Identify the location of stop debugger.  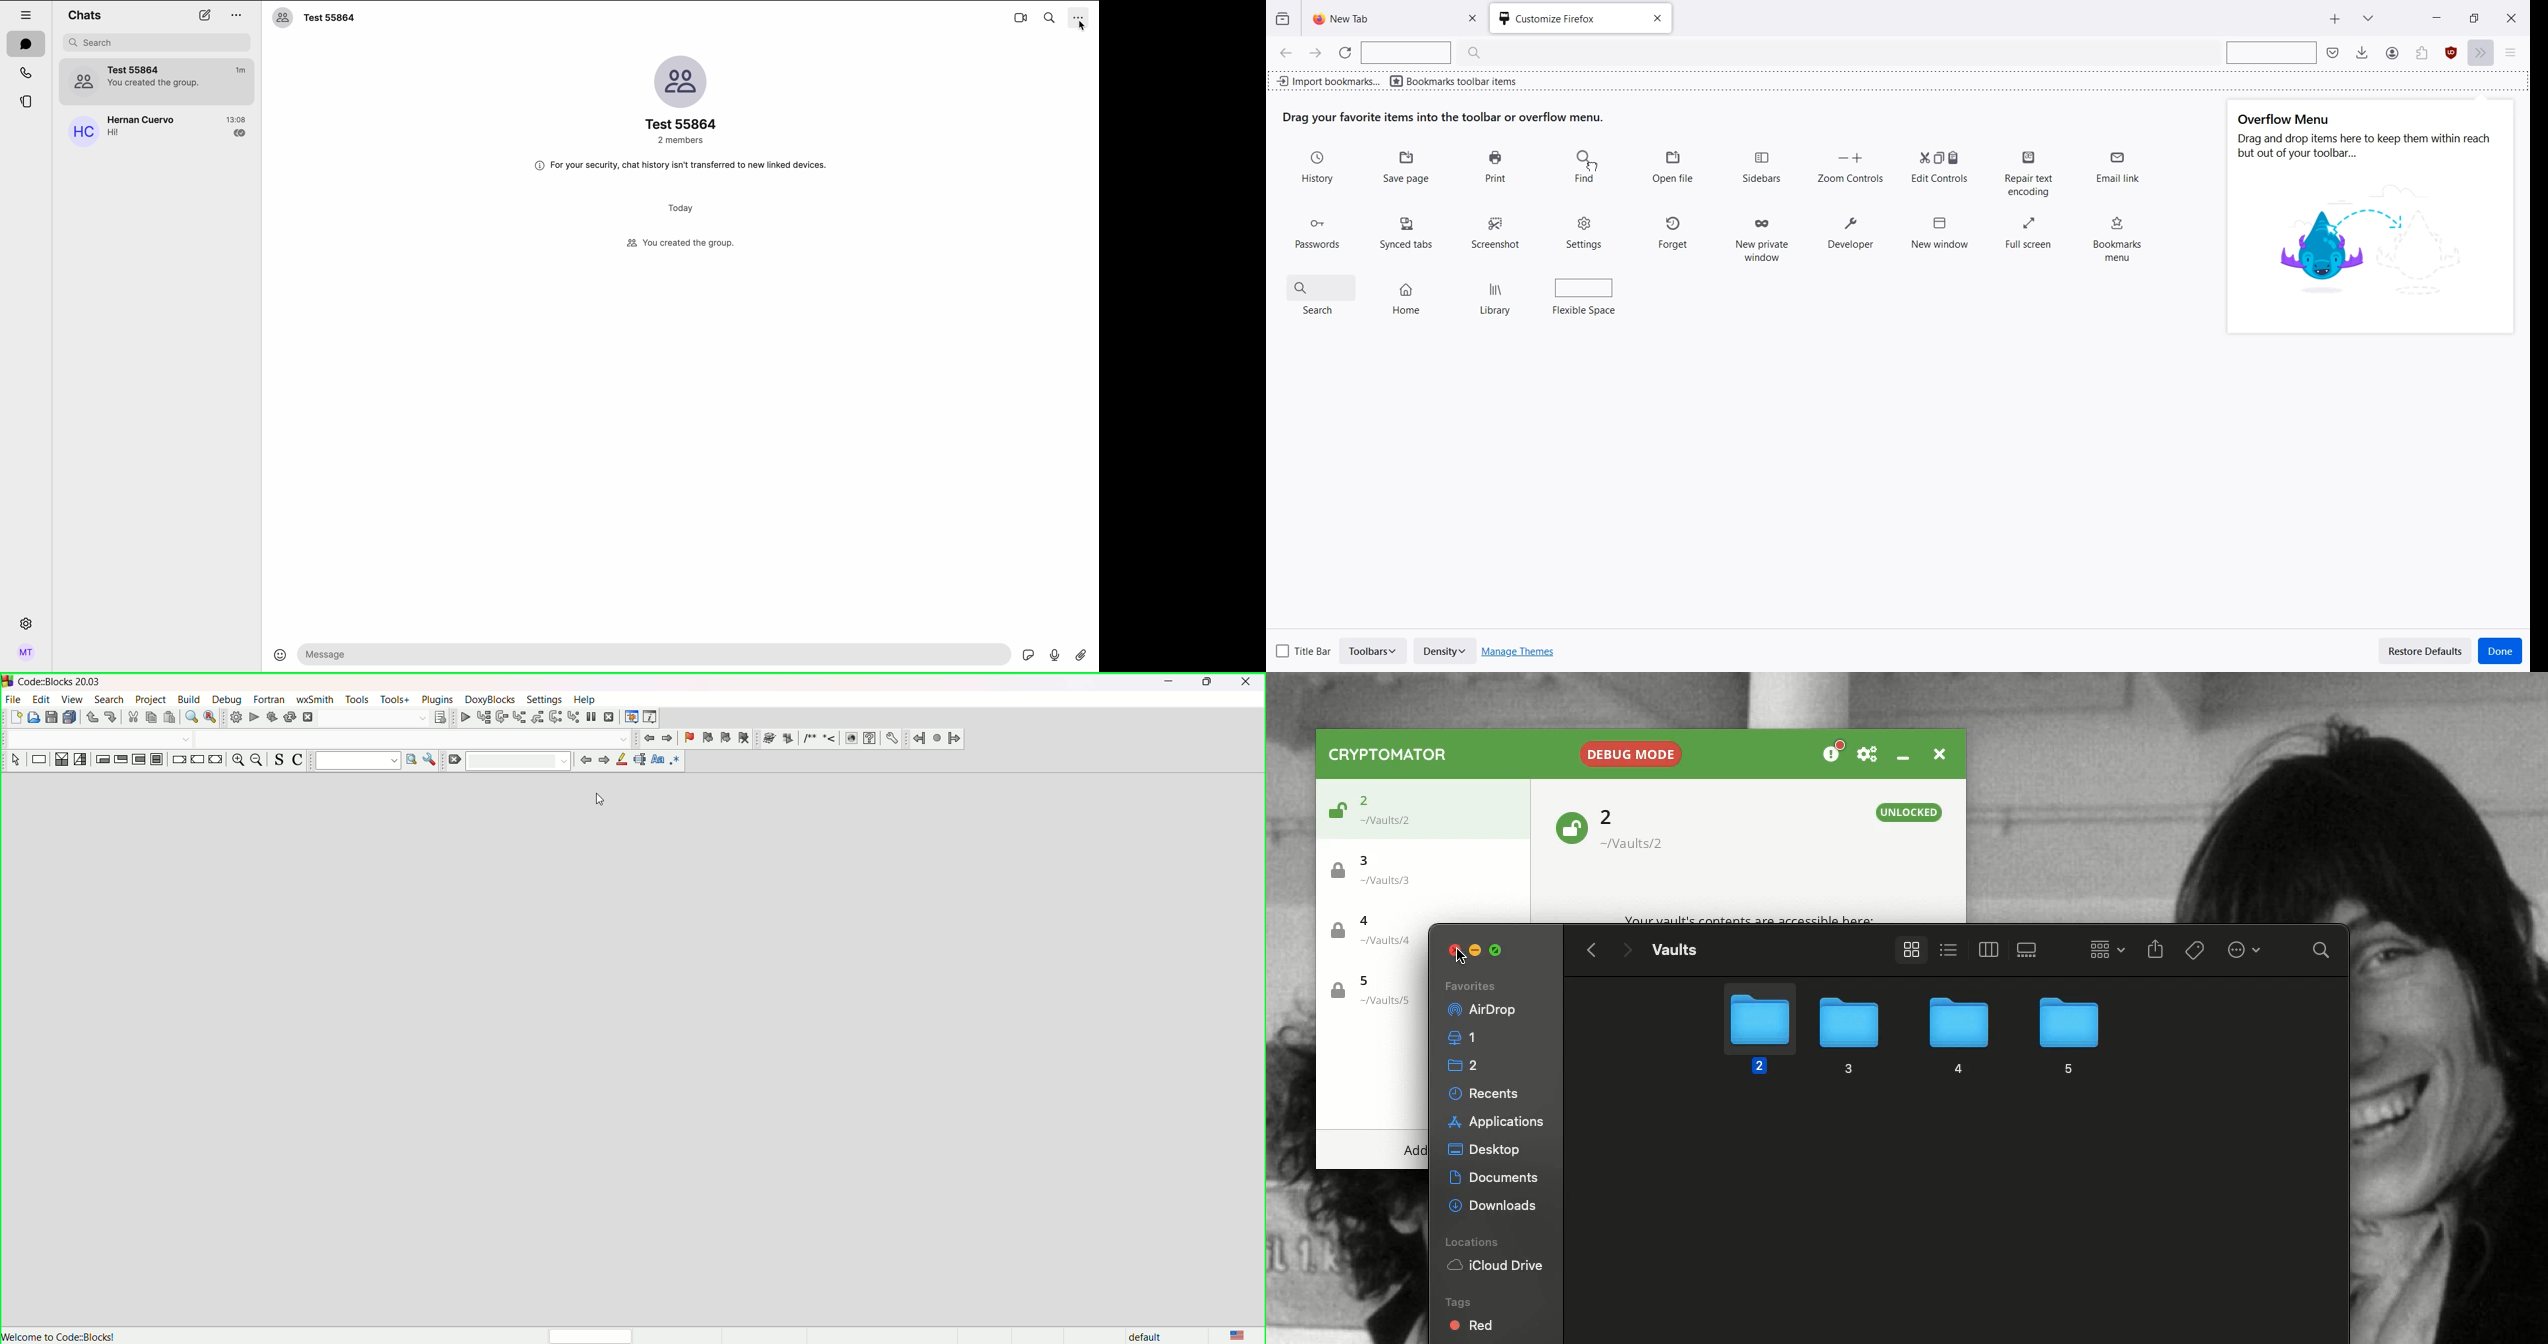
(611, 718).